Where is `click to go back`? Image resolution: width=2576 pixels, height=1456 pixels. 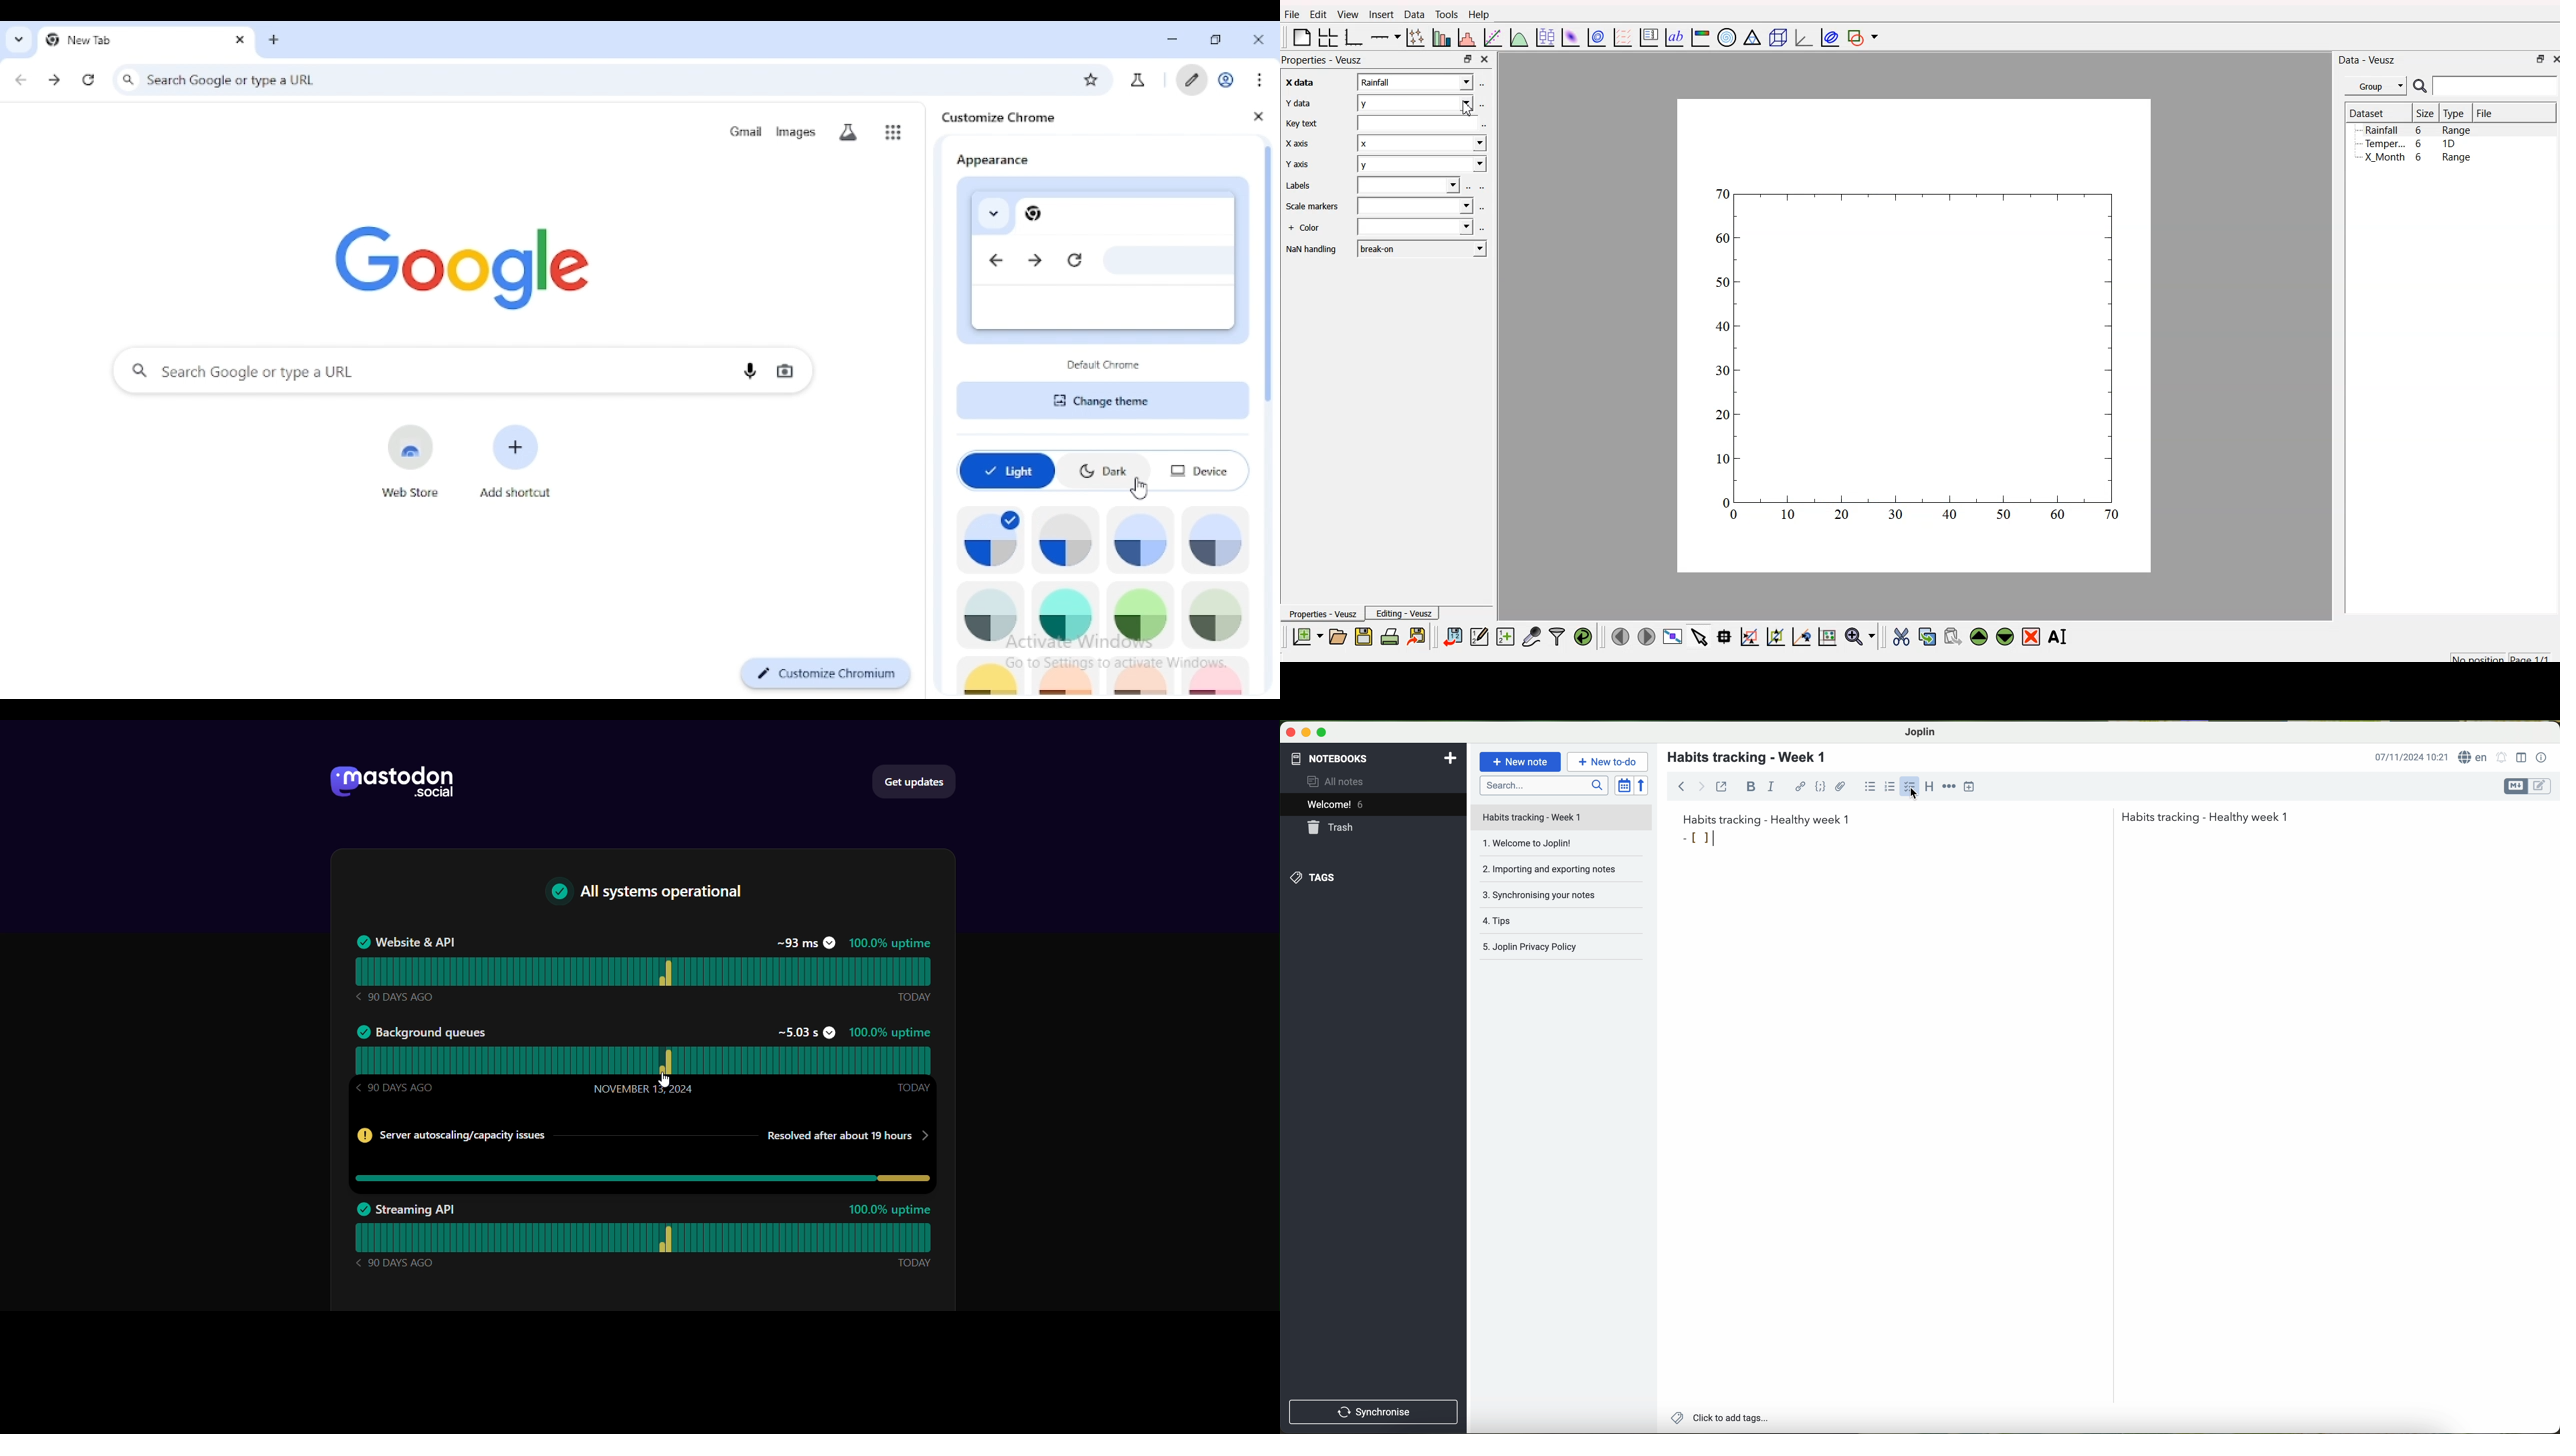
click to go back is located at coordinates (20, 81).